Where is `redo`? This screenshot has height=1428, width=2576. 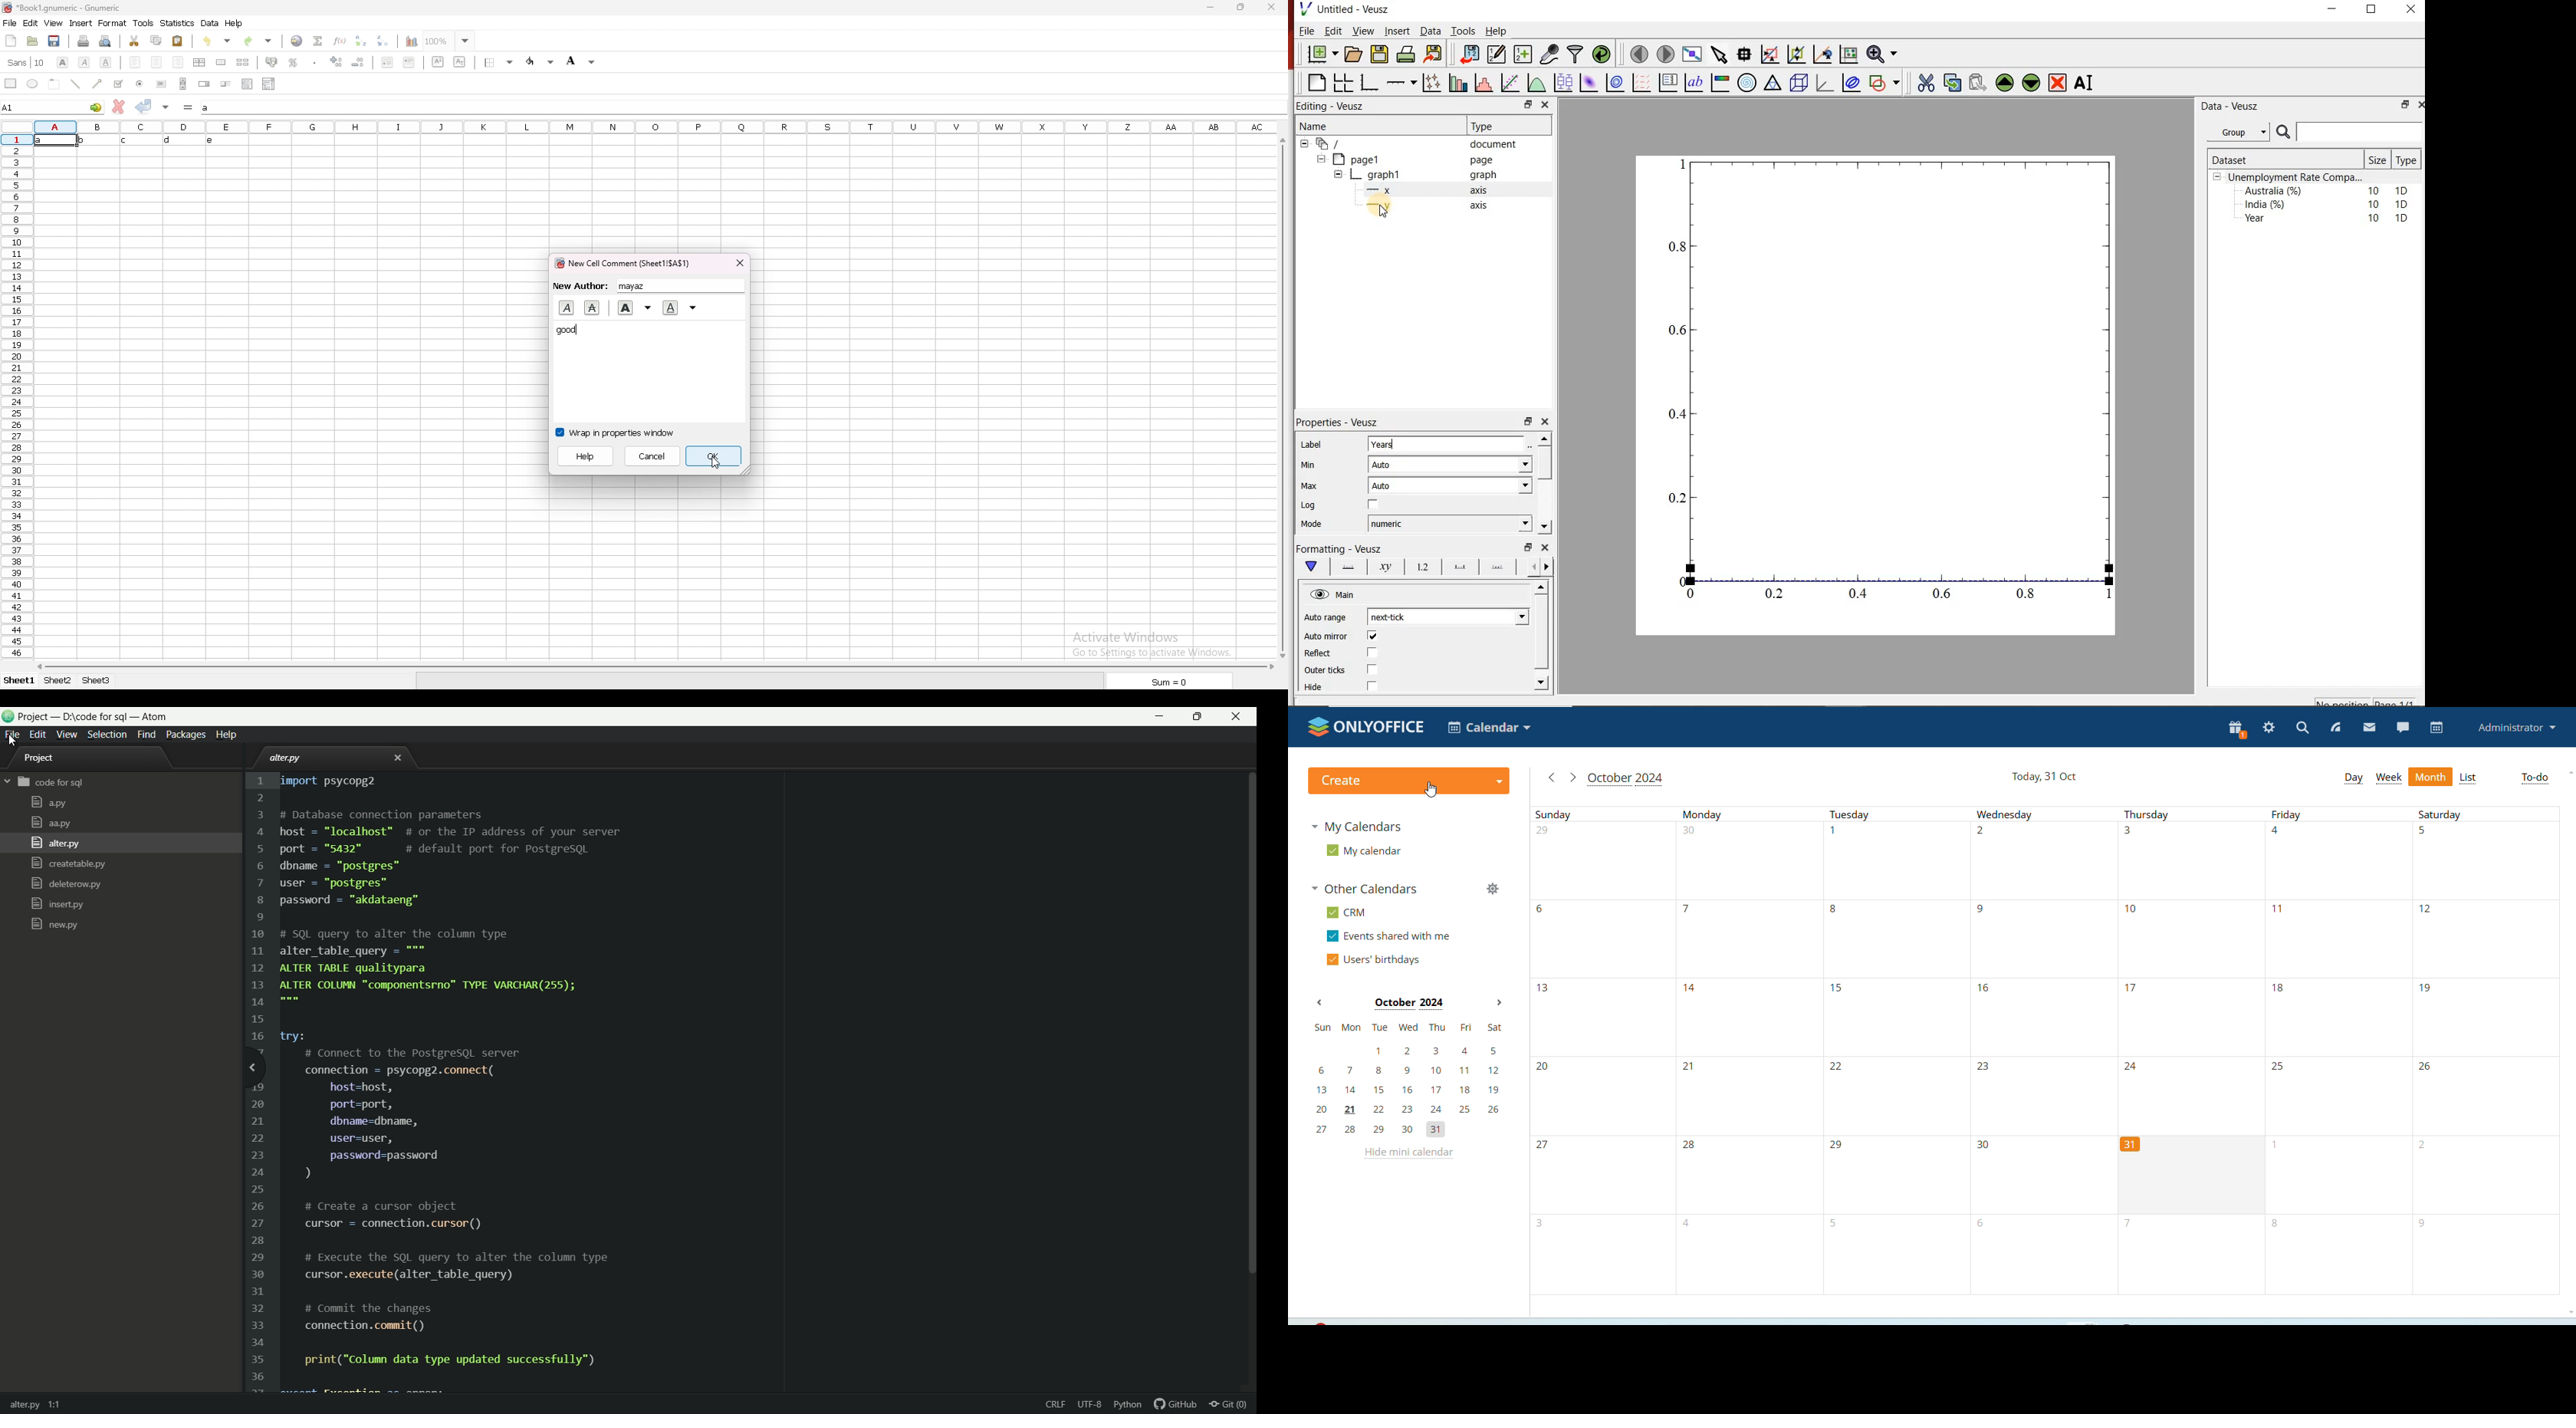
redo is located at coordinates (258, 41).